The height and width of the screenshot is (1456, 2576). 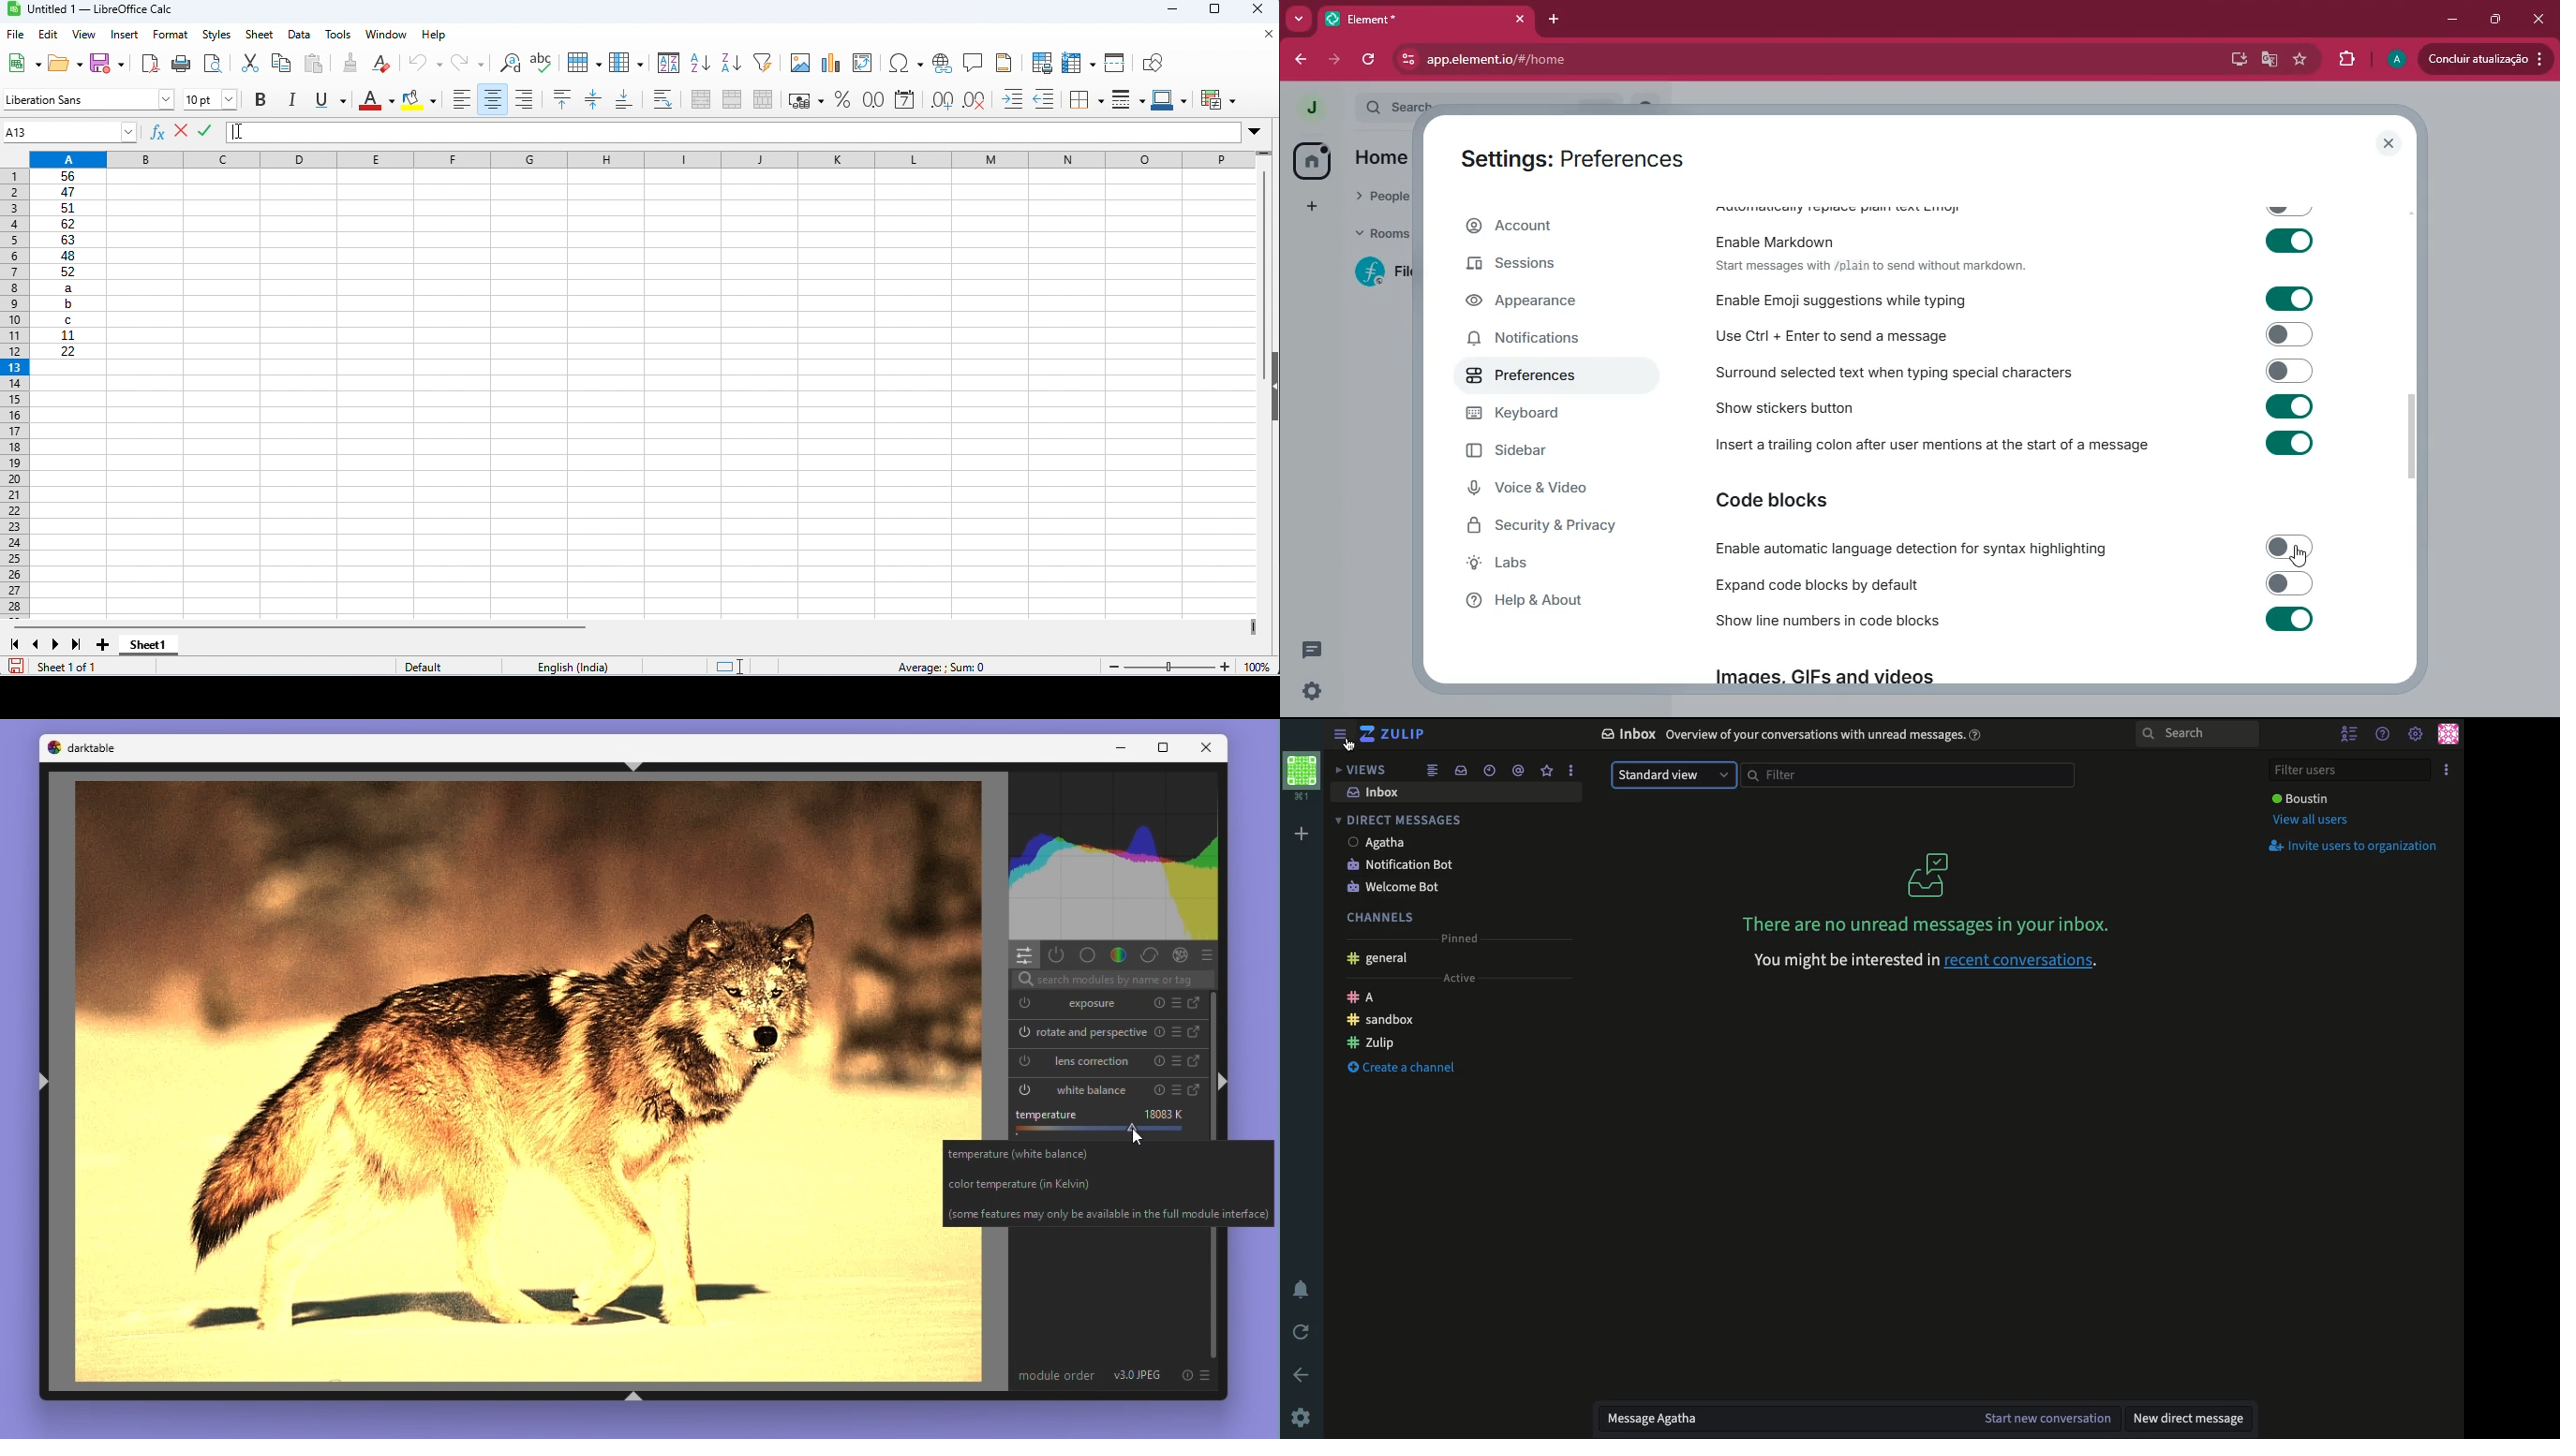 I want to click on 22, so click(x=68, y=350).